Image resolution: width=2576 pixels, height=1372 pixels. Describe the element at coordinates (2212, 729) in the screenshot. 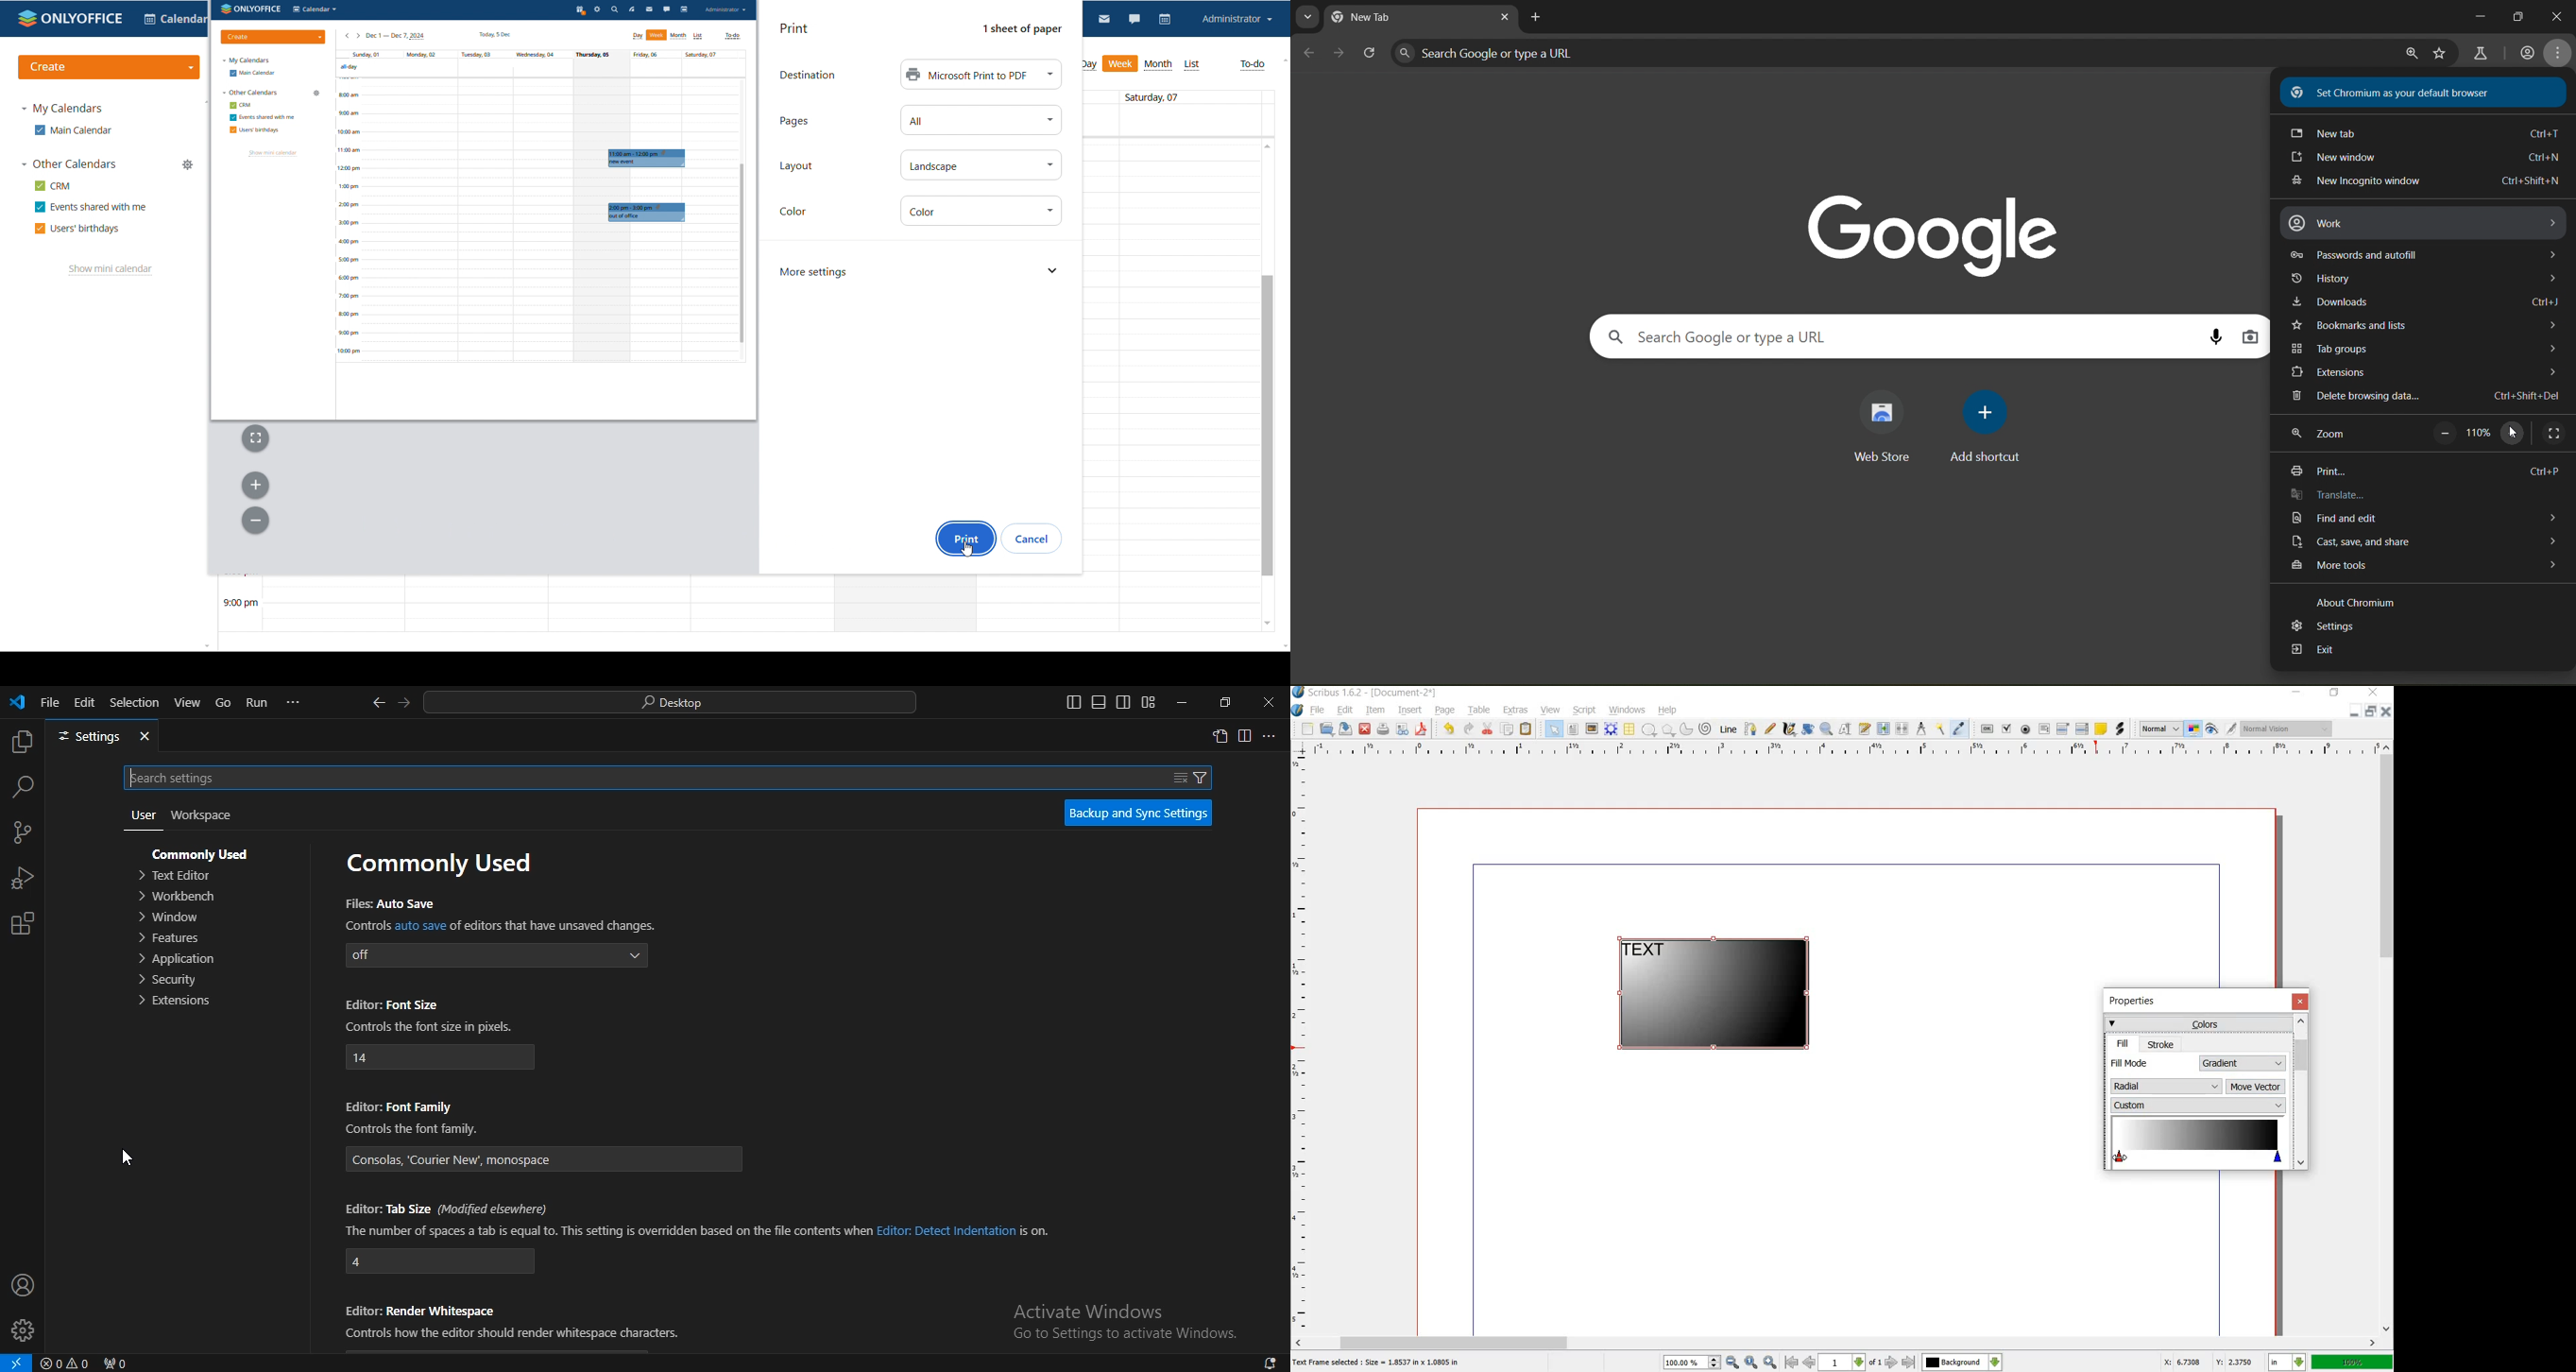

I see `preview mode` at that location.